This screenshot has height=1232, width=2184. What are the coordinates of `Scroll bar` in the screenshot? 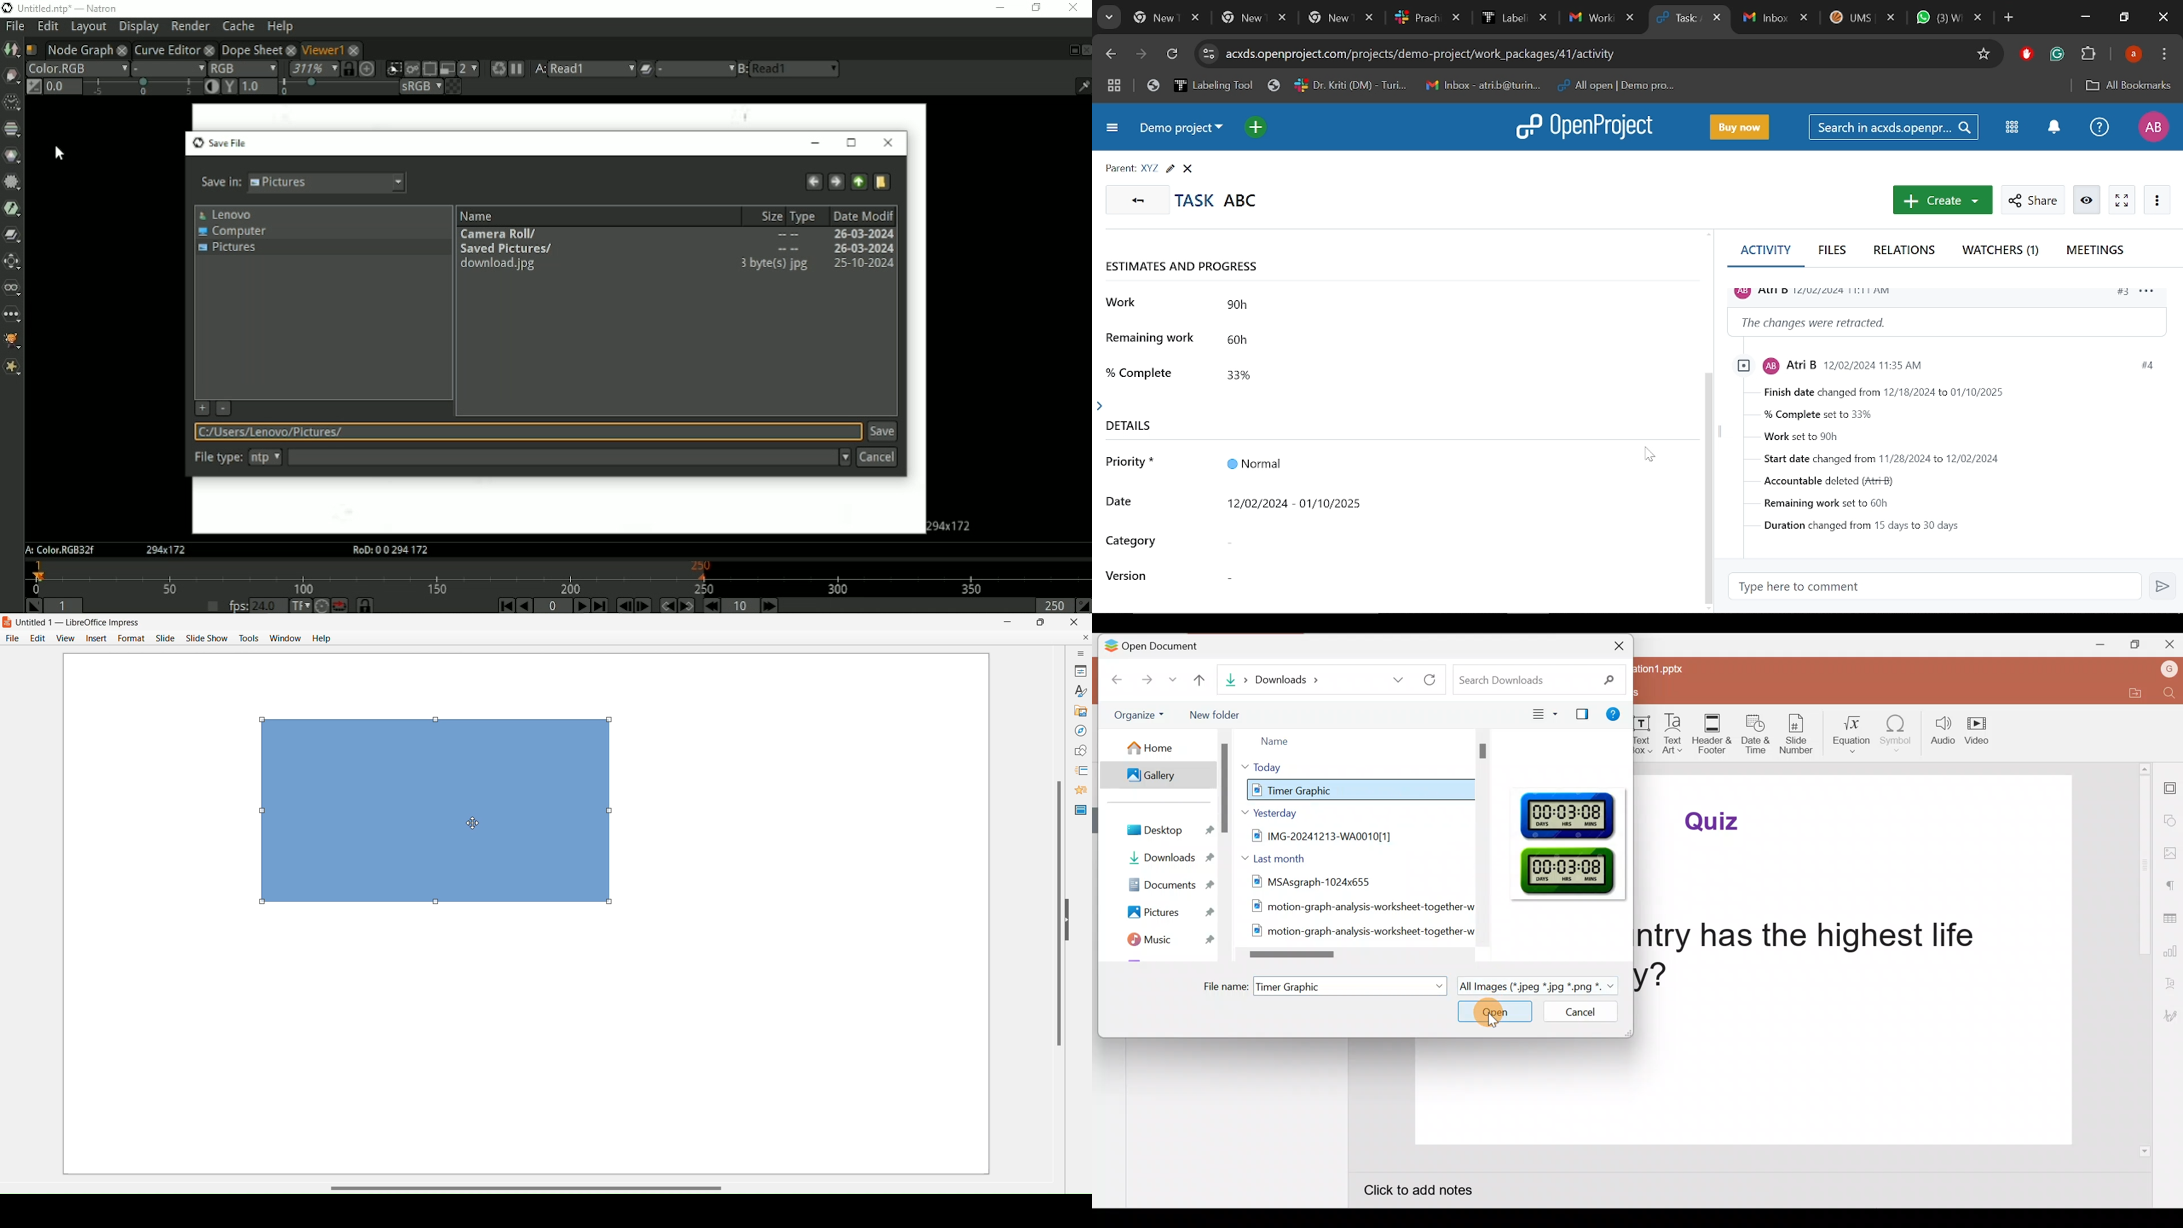 It's located at (1351, 957).